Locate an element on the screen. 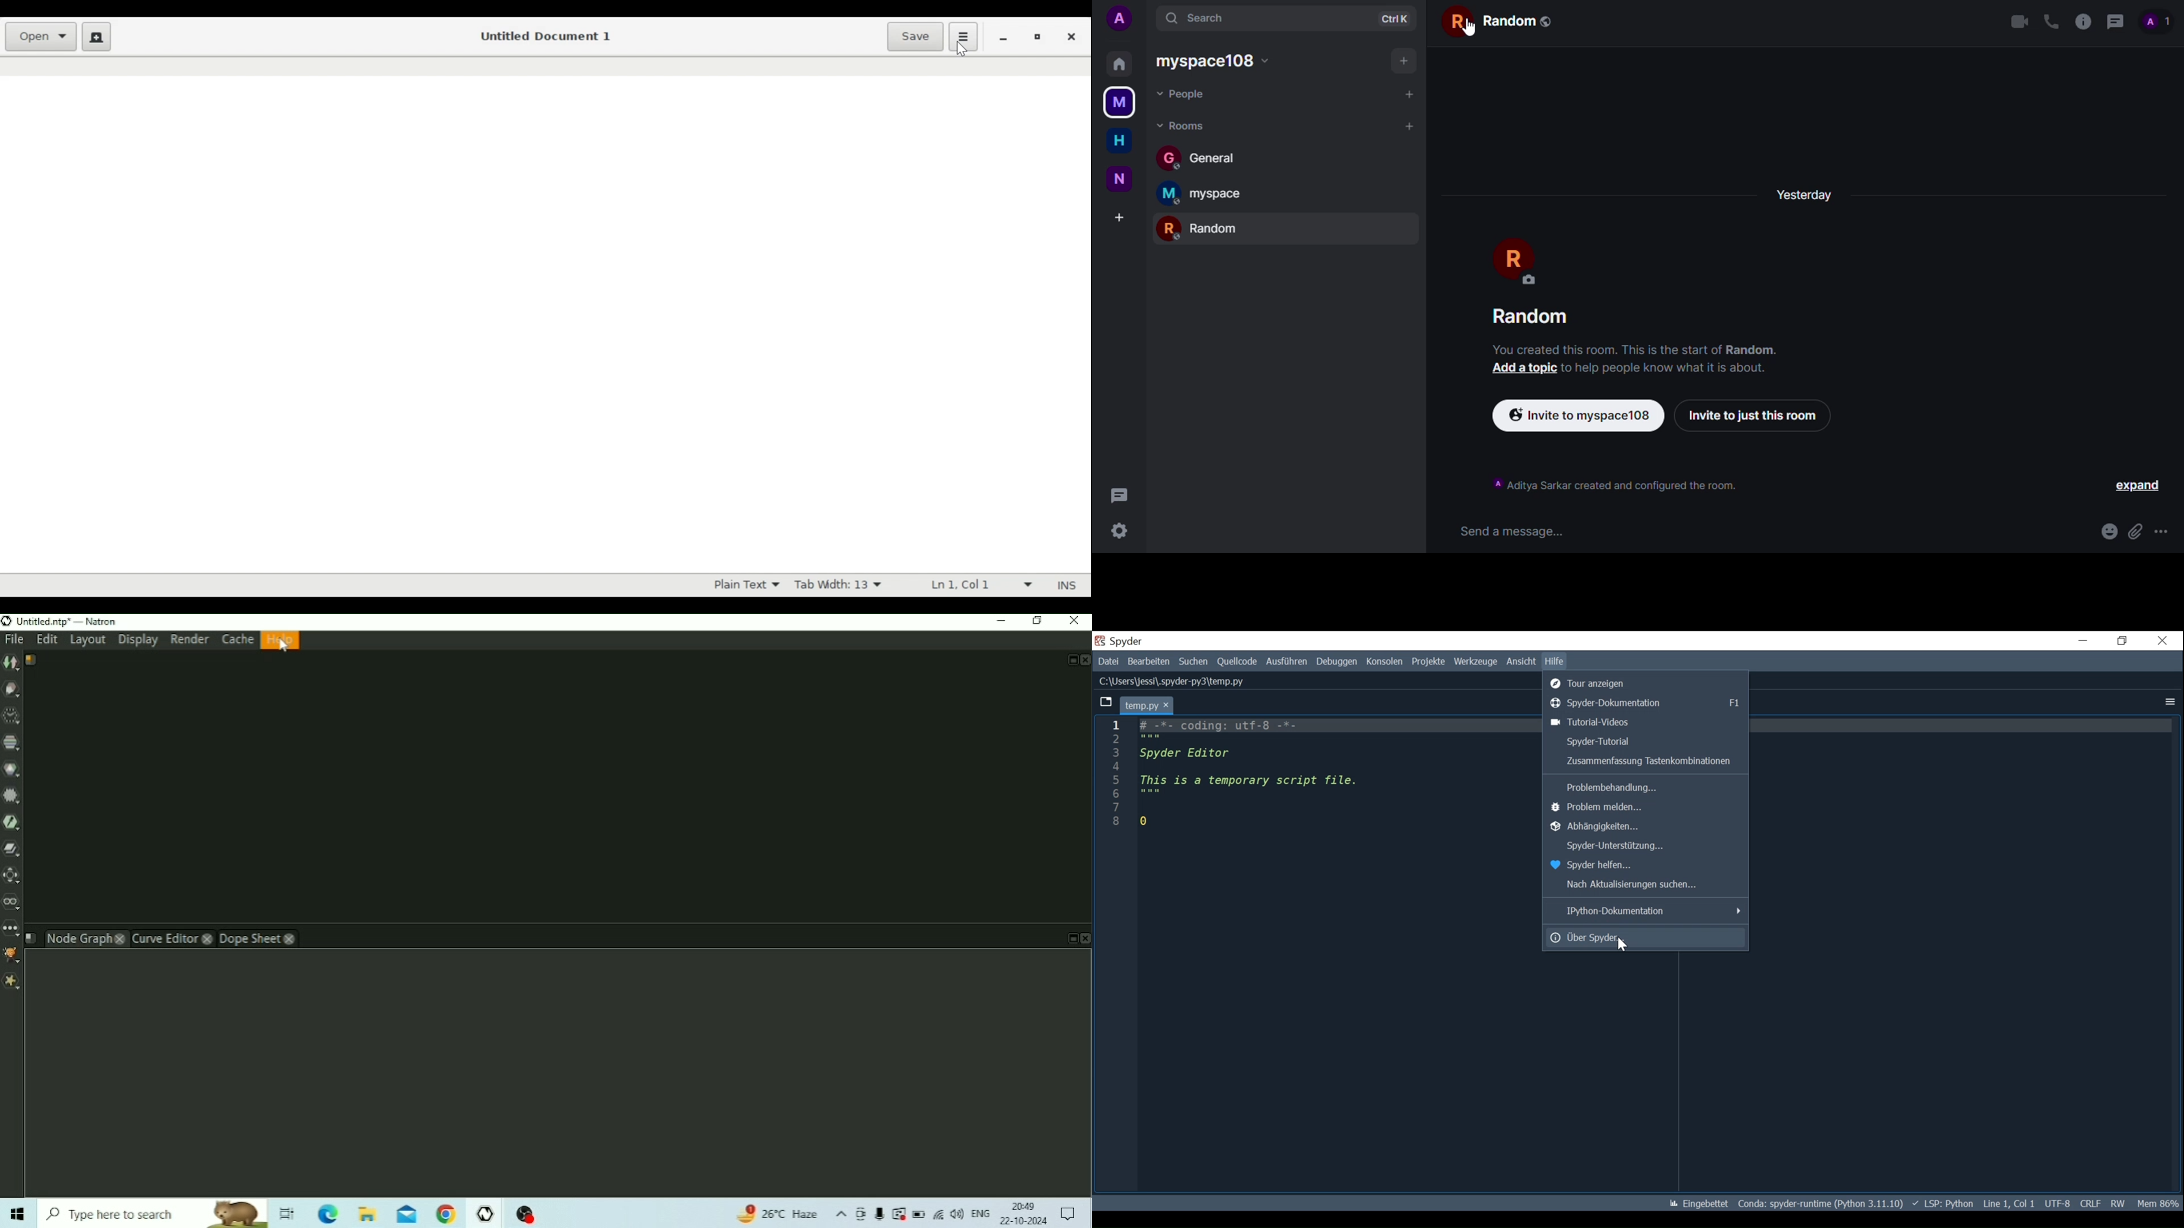 The width and height of the screenshot is (2184, 1232). Language is located at coordinates (1944, 1204).